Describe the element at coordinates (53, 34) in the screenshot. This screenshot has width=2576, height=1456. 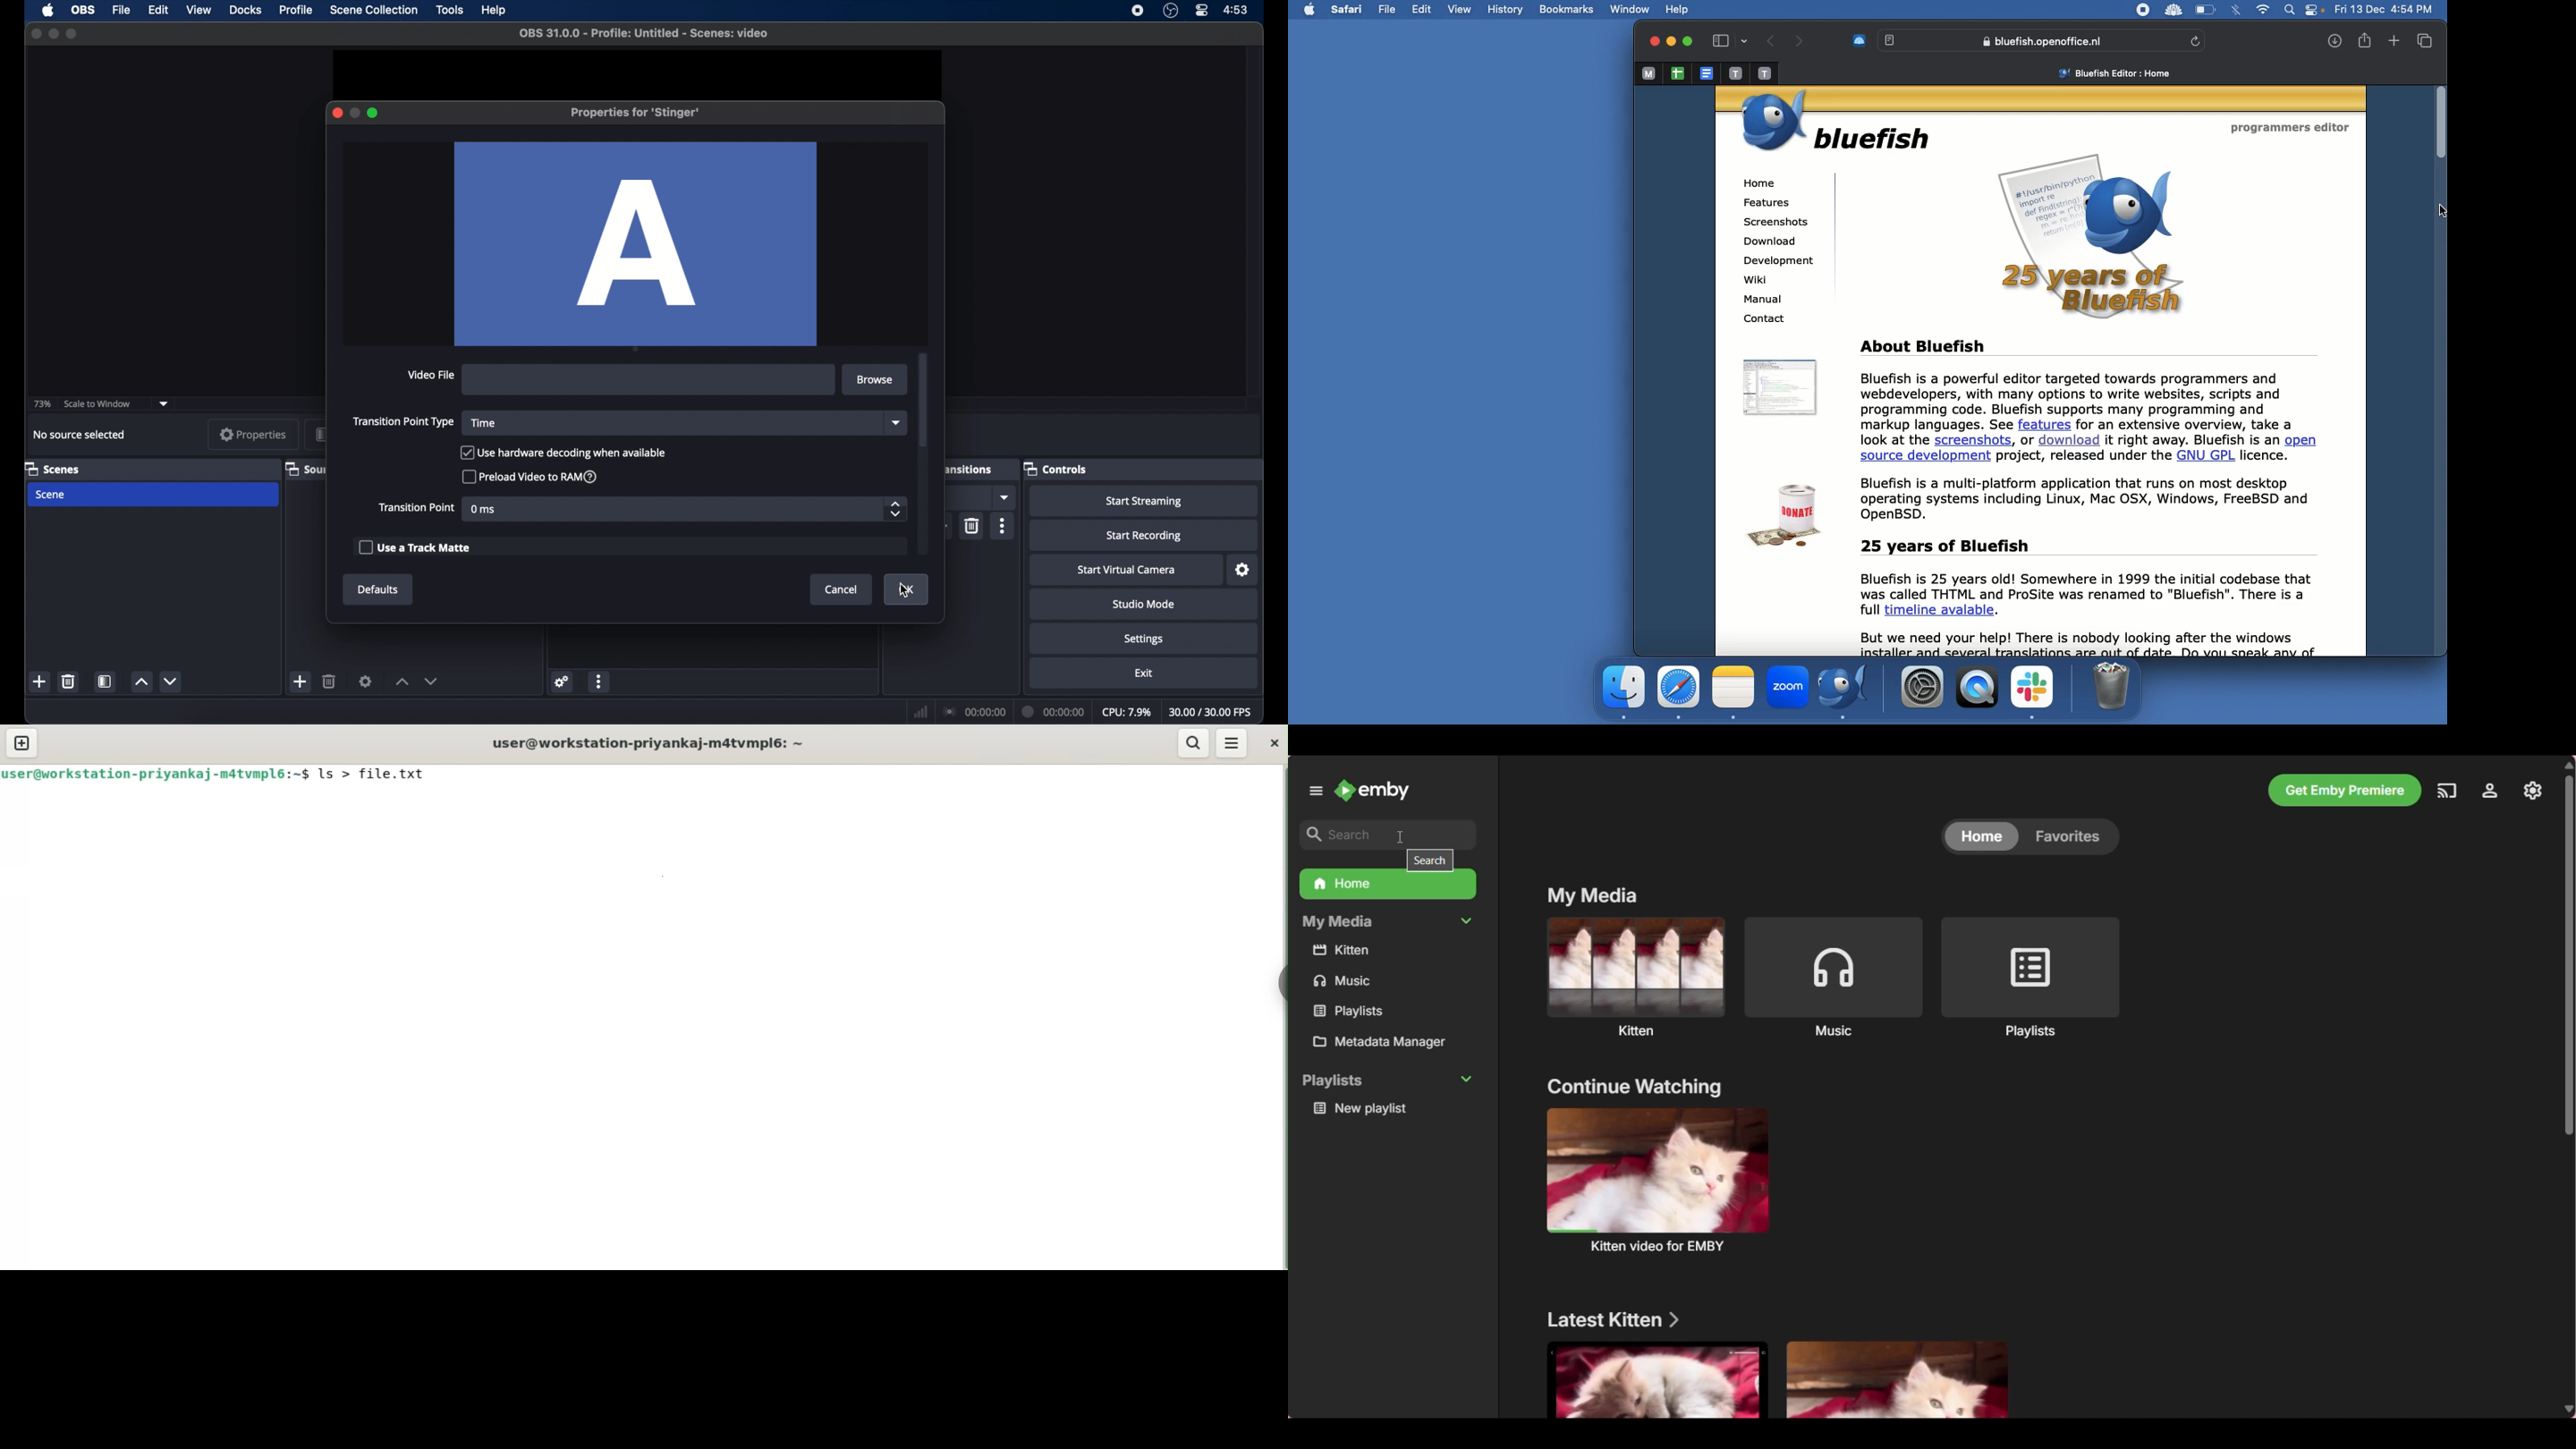
I see `minimize` at that location.